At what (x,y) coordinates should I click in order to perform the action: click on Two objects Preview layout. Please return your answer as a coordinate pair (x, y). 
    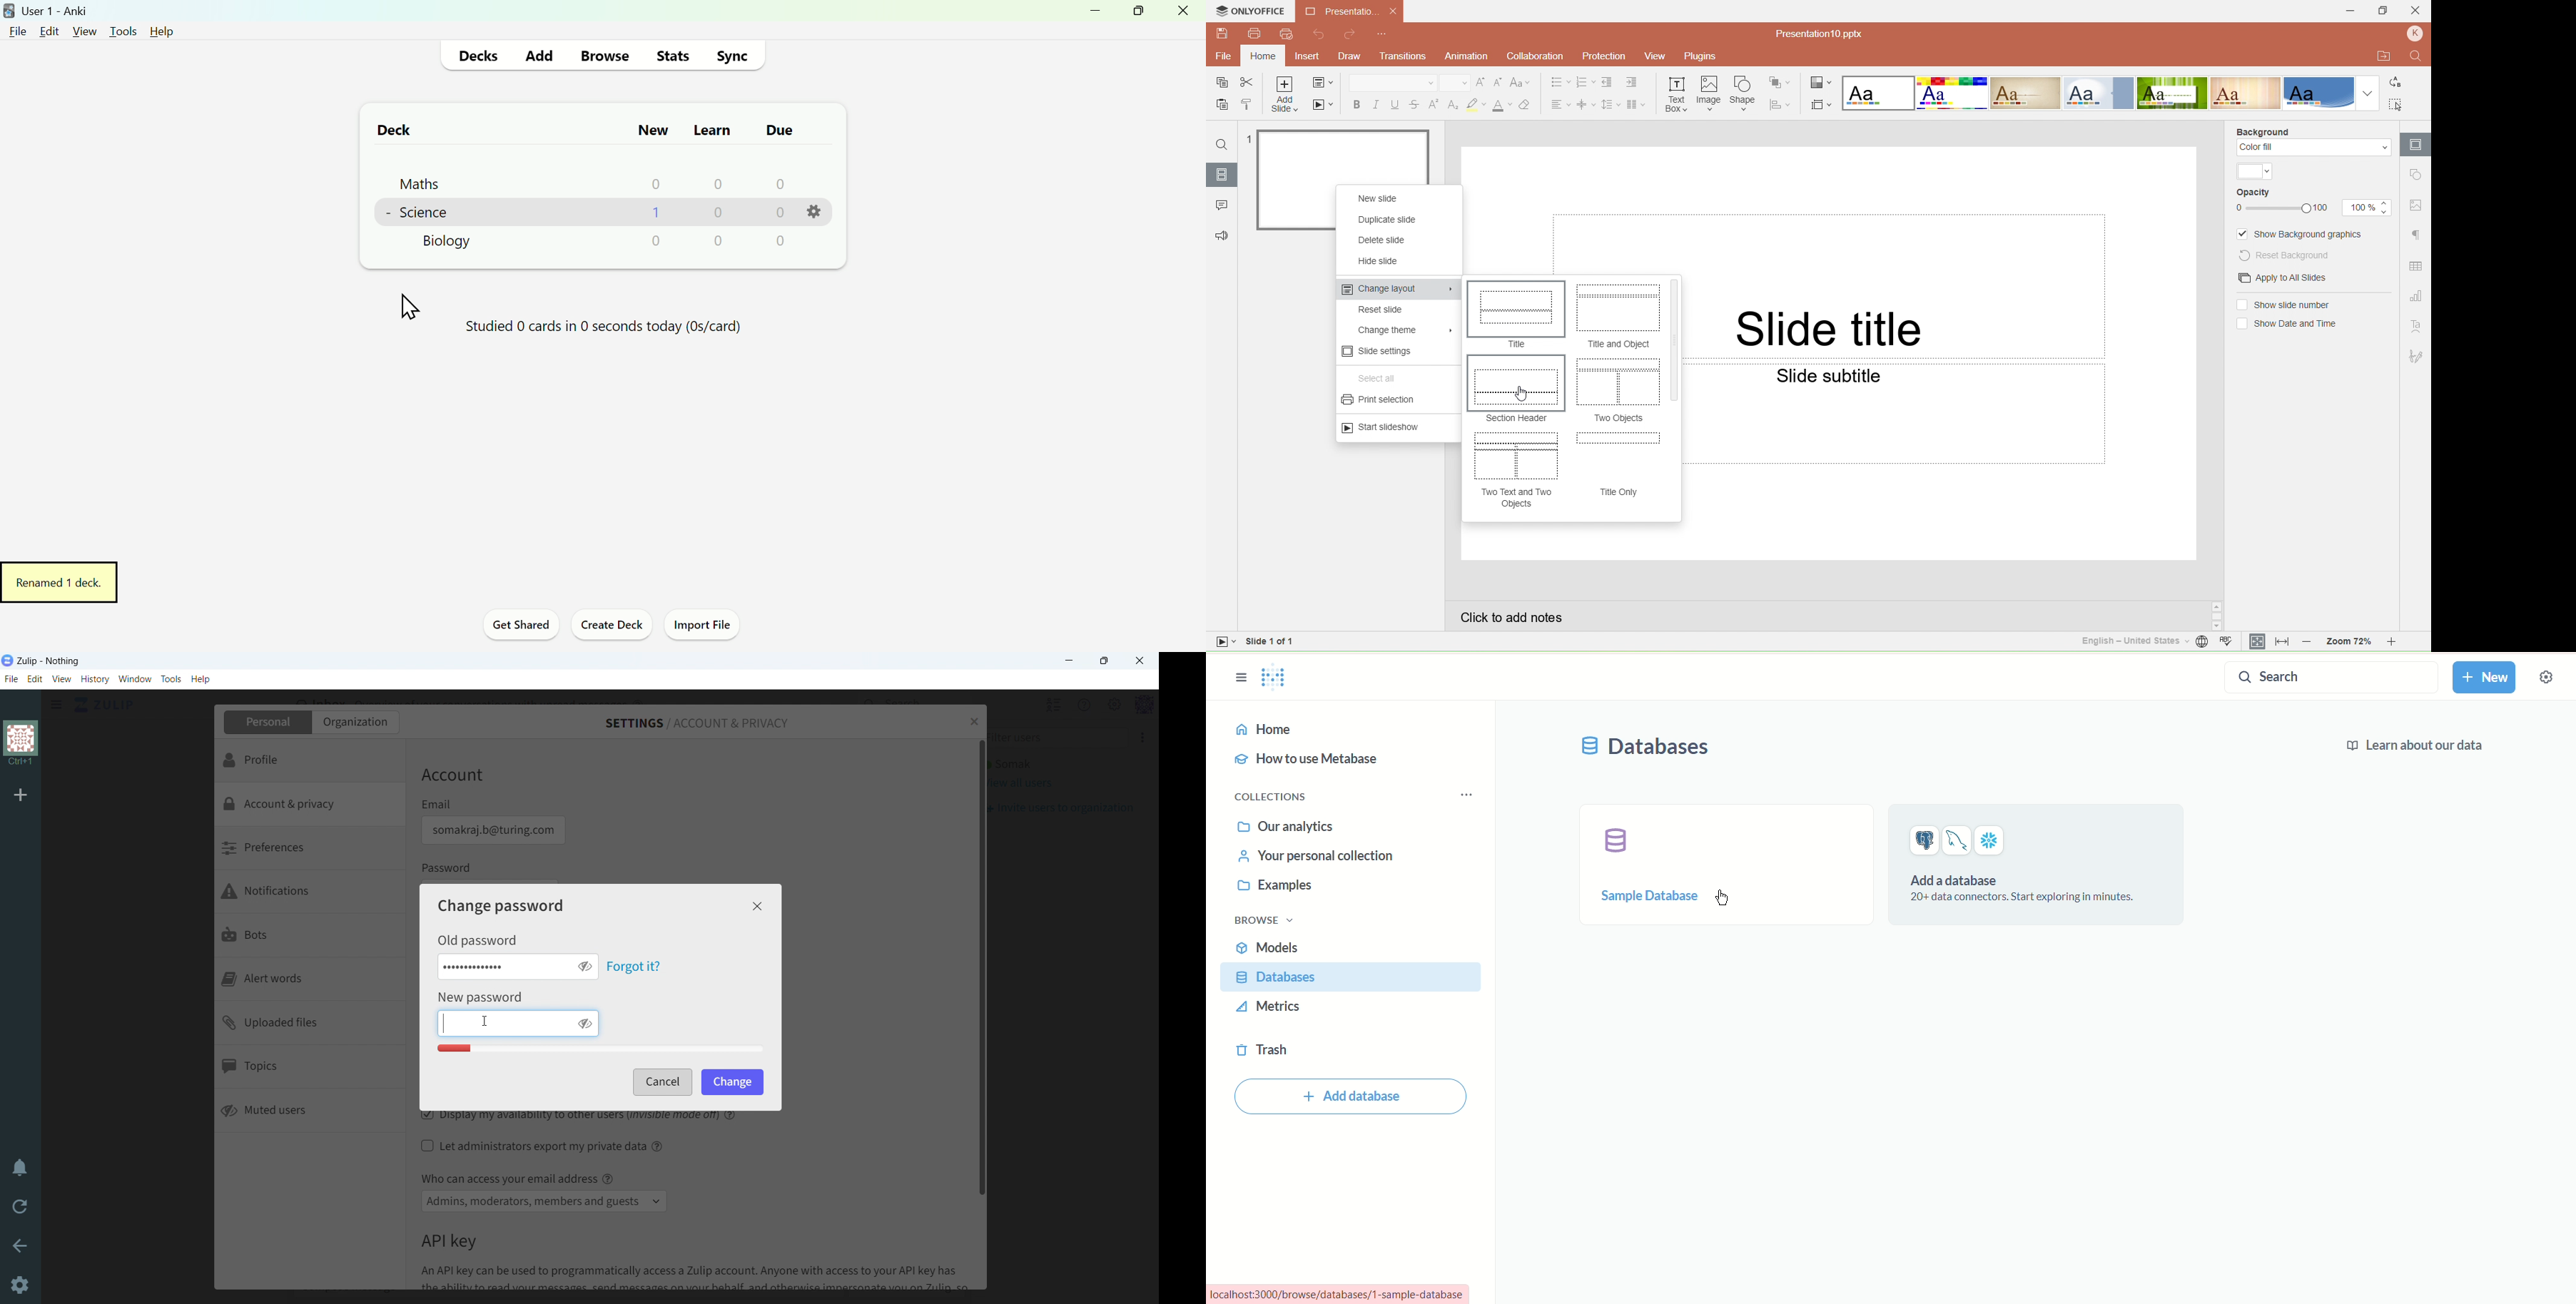
    Looking at the image, I should click on (1616, 383).